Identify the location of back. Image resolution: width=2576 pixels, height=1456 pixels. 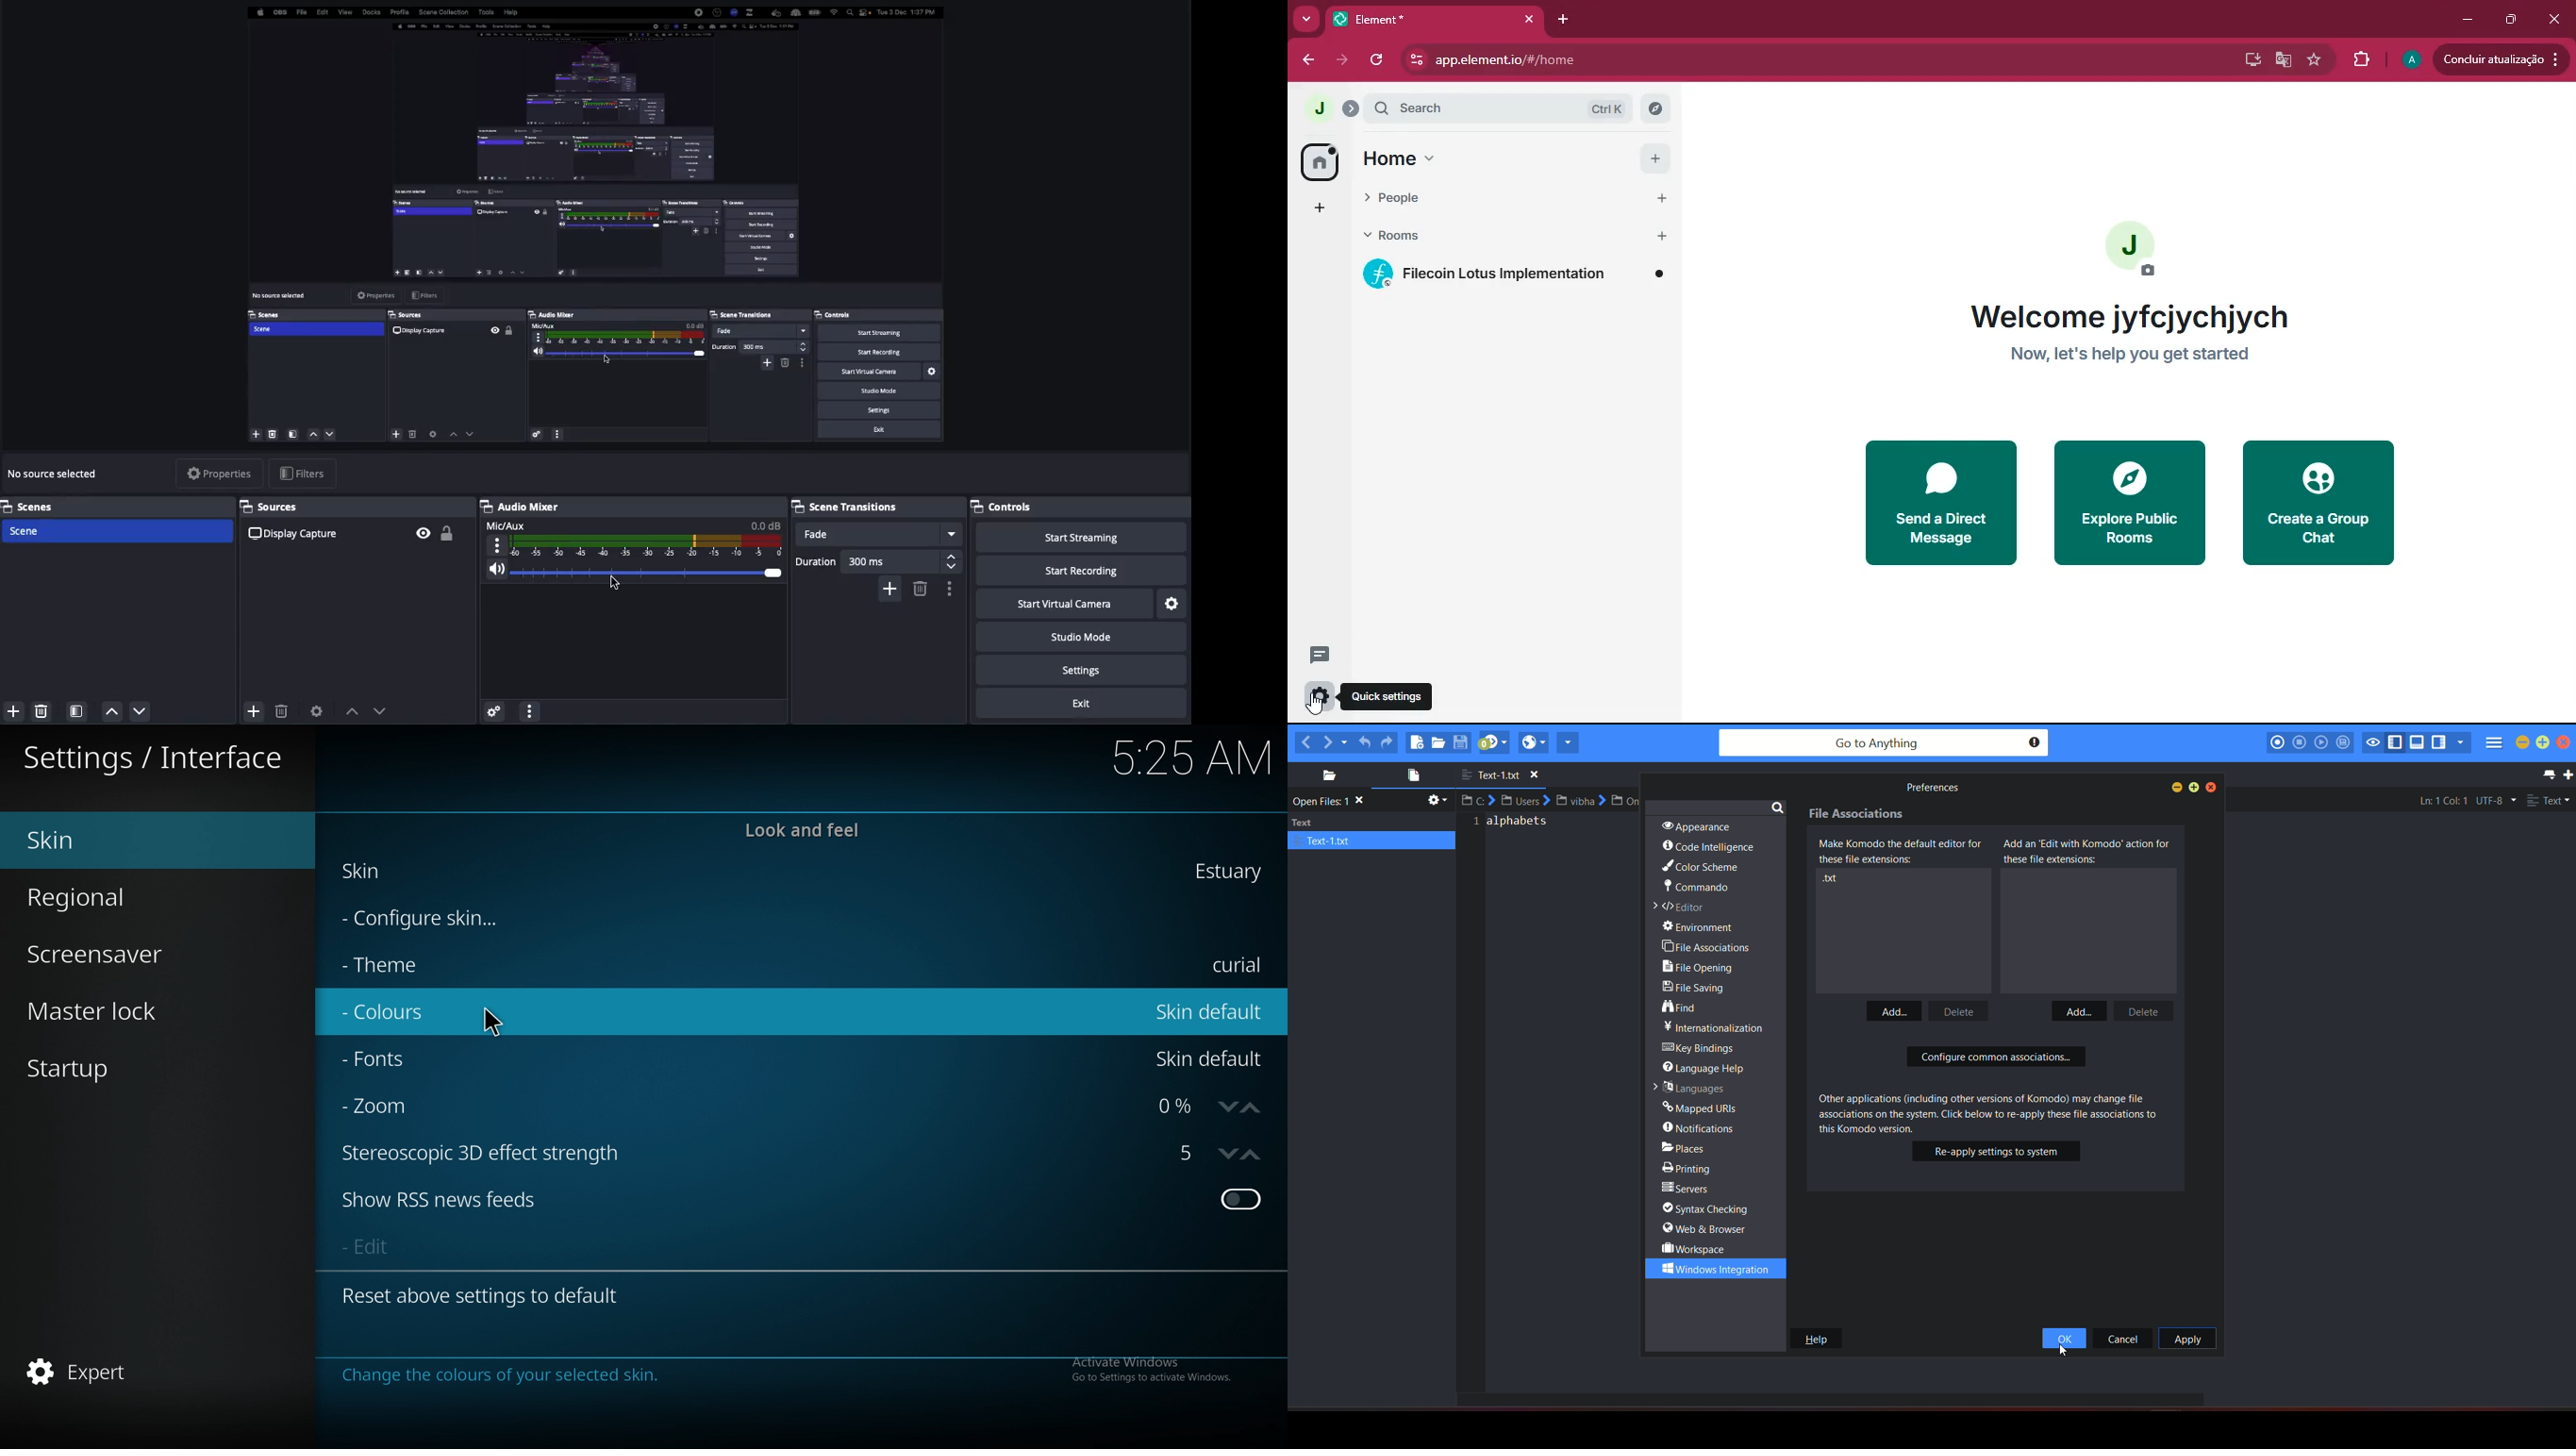
(1305, 62).